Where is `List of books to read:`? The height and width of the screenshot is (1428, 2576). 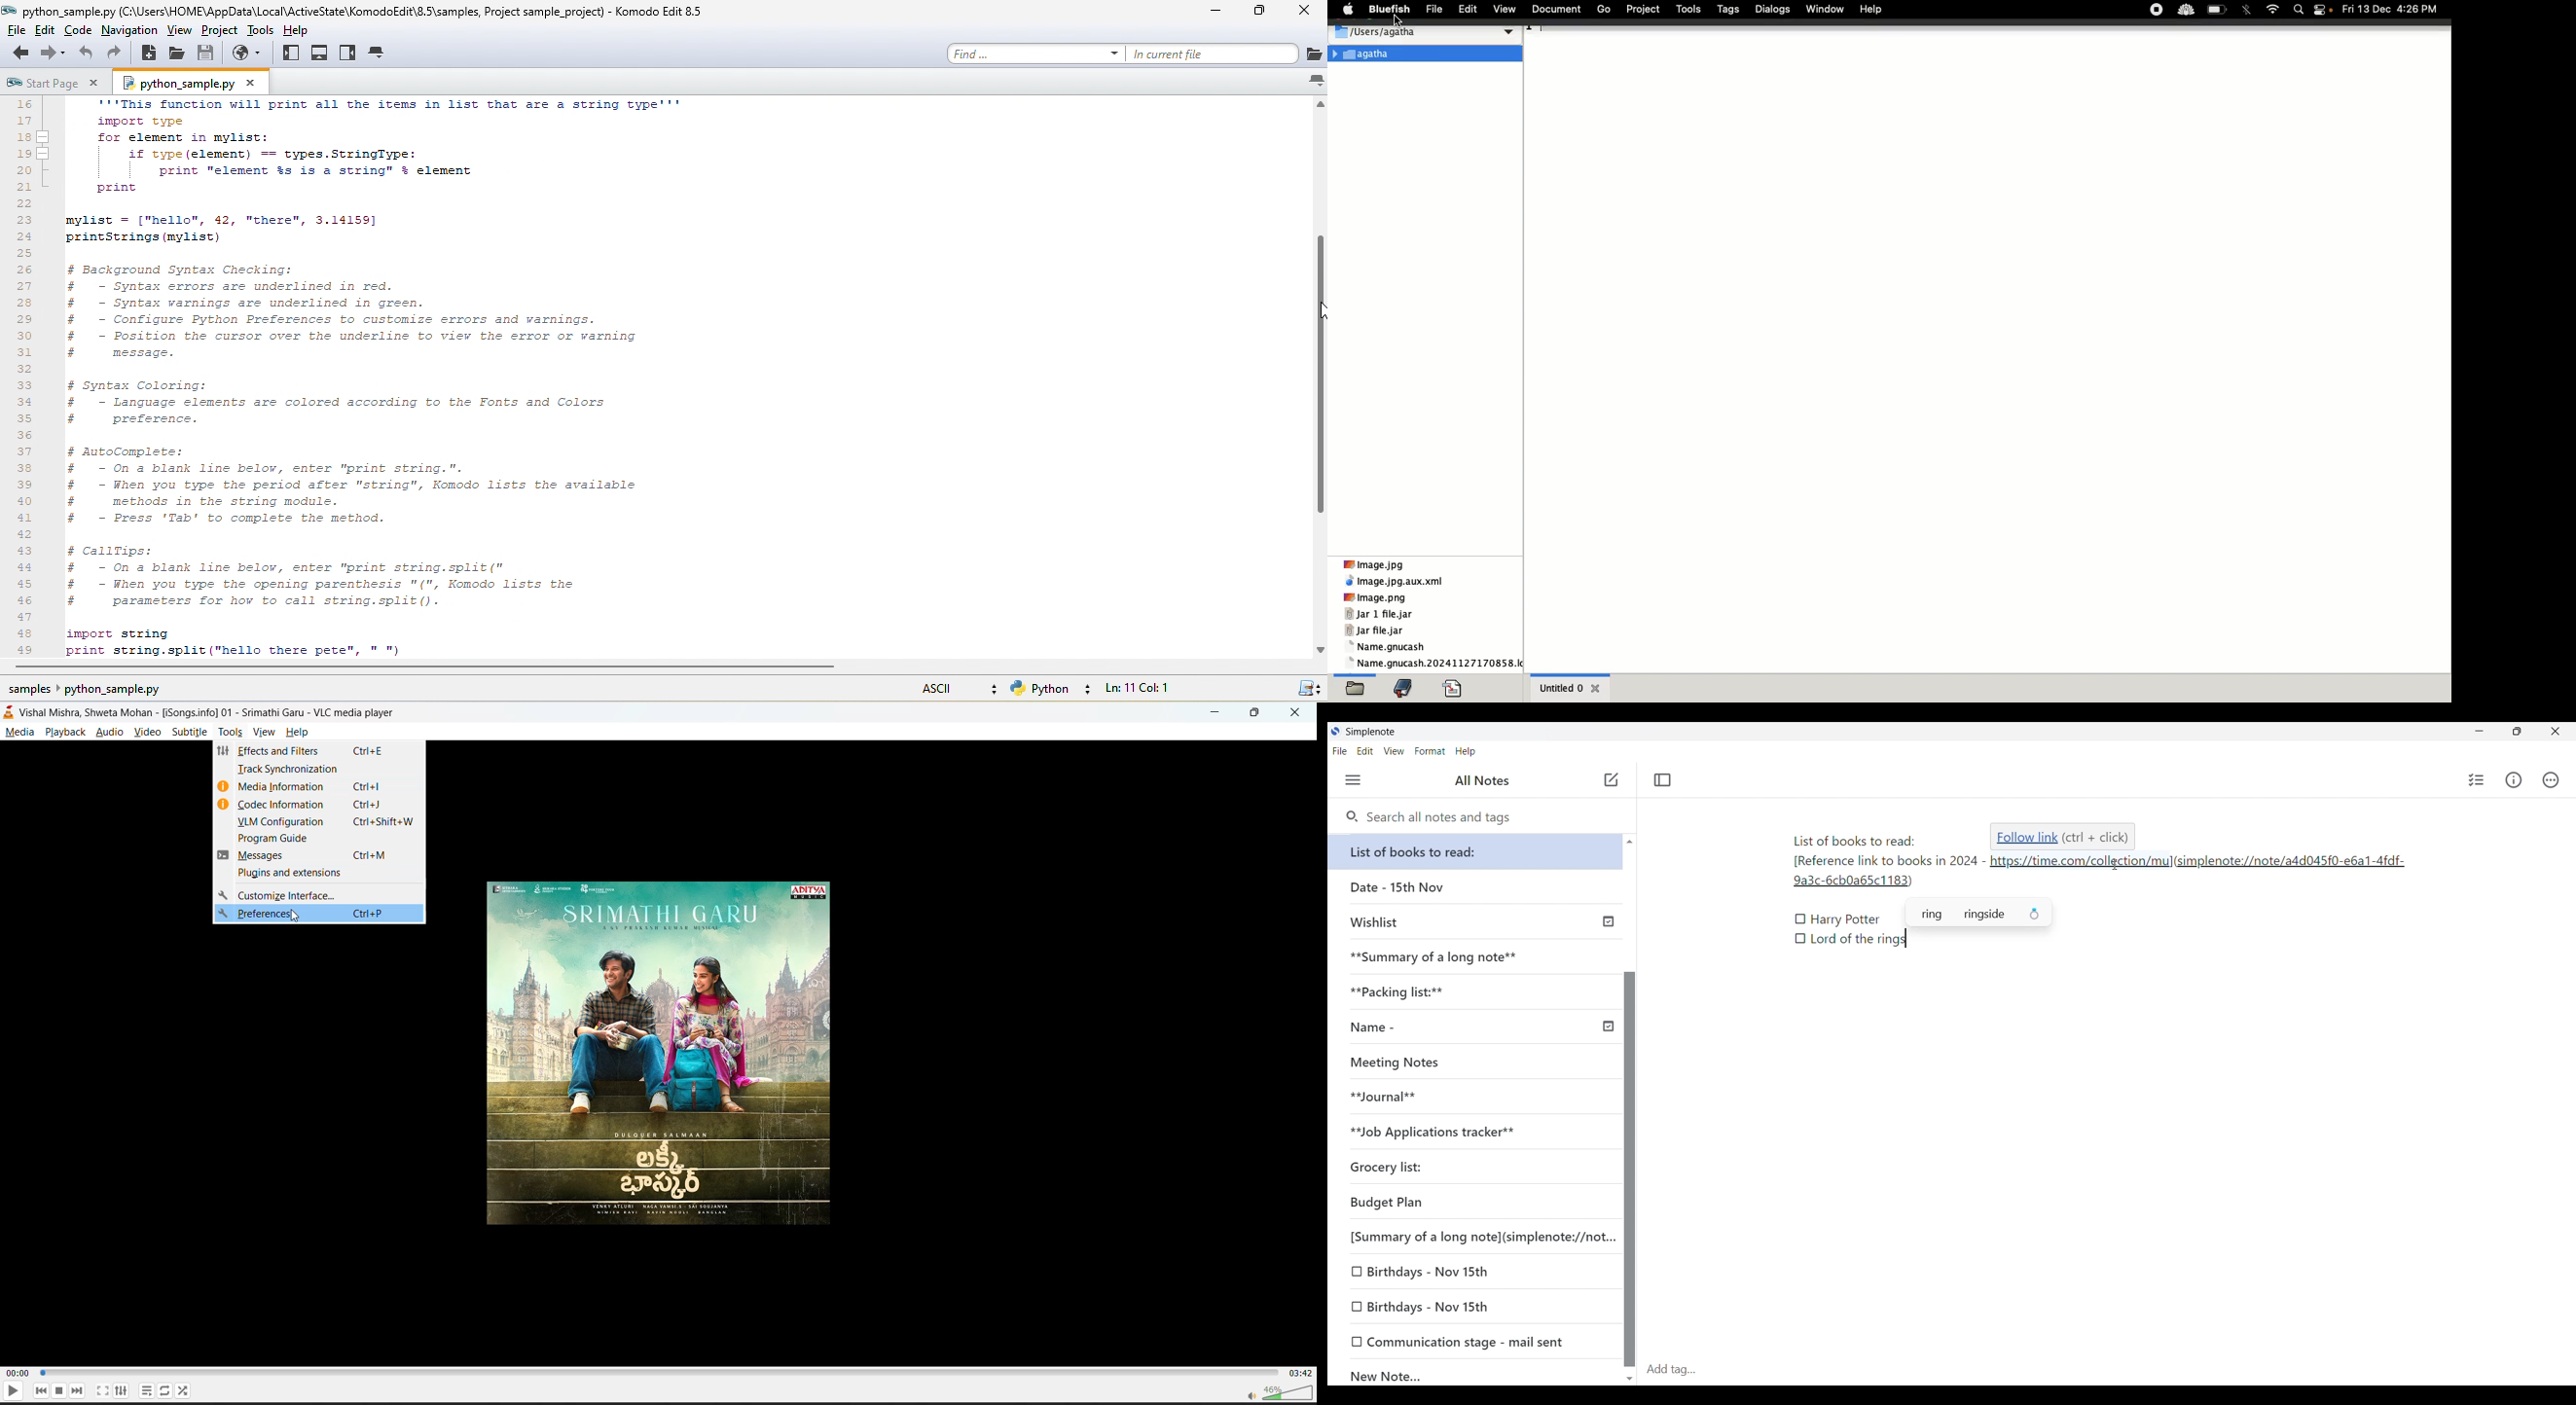
List of books to read: is located at coordinates (1854, 840).